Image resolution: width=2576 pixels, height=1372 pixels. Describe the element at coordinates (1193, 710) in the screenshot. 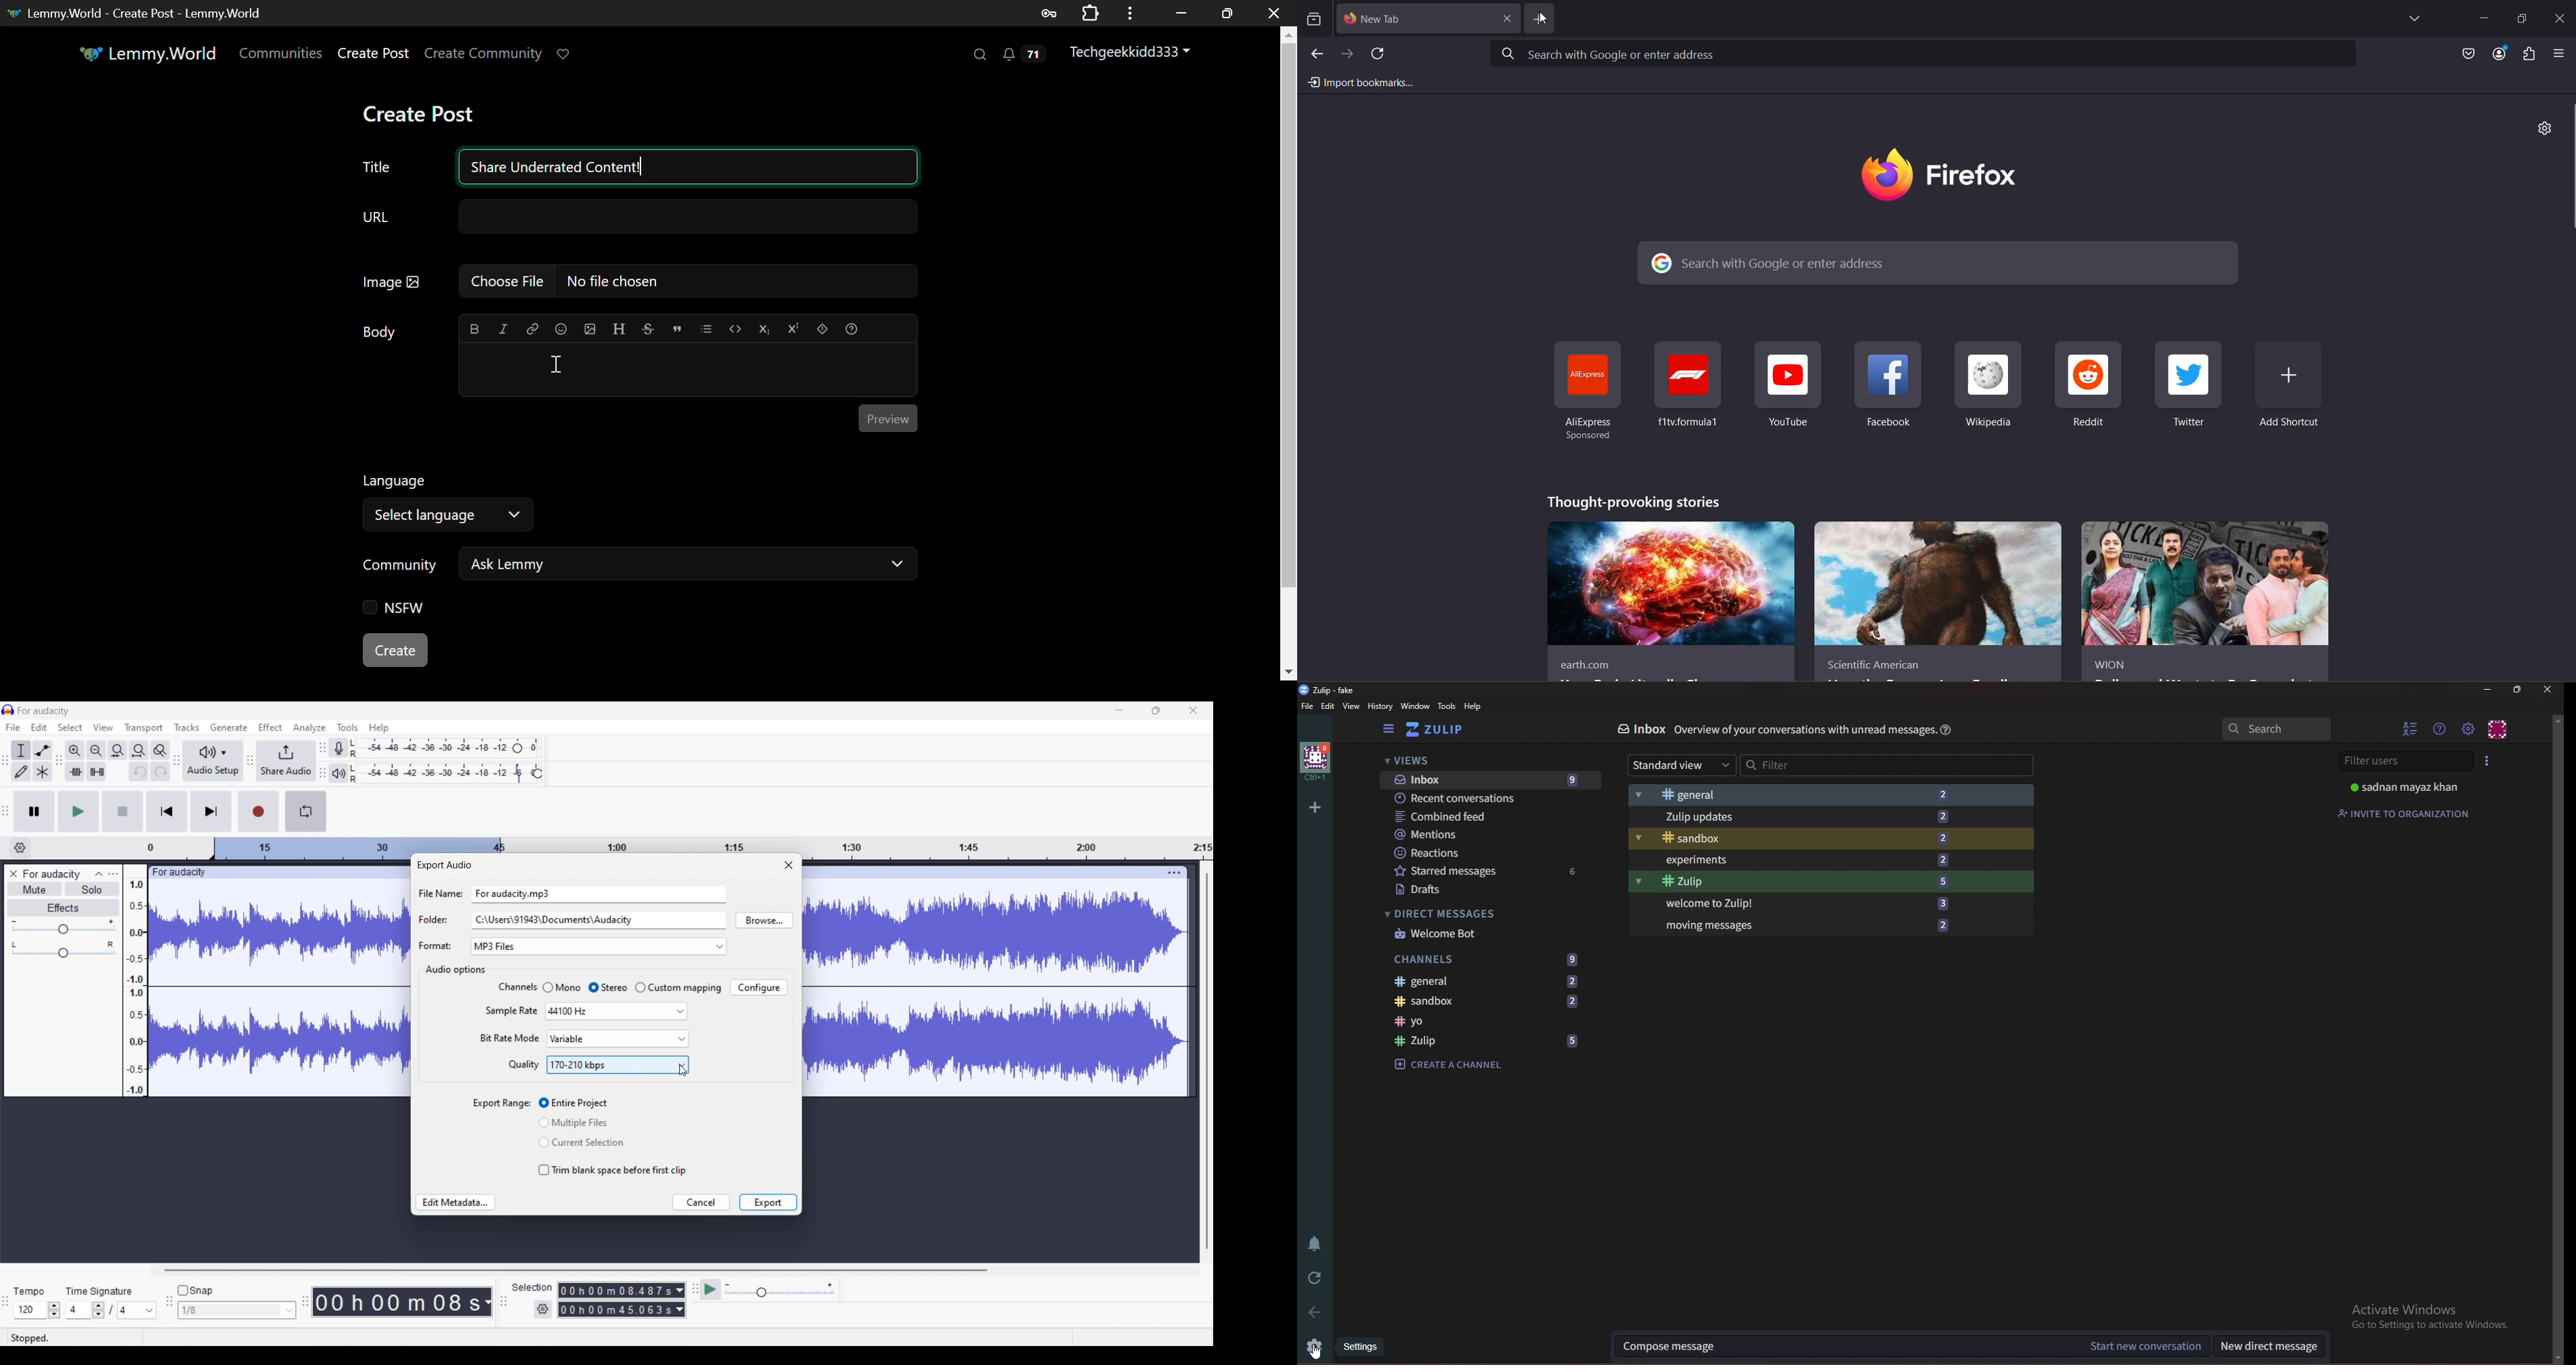

I see `Close interface` at that location.